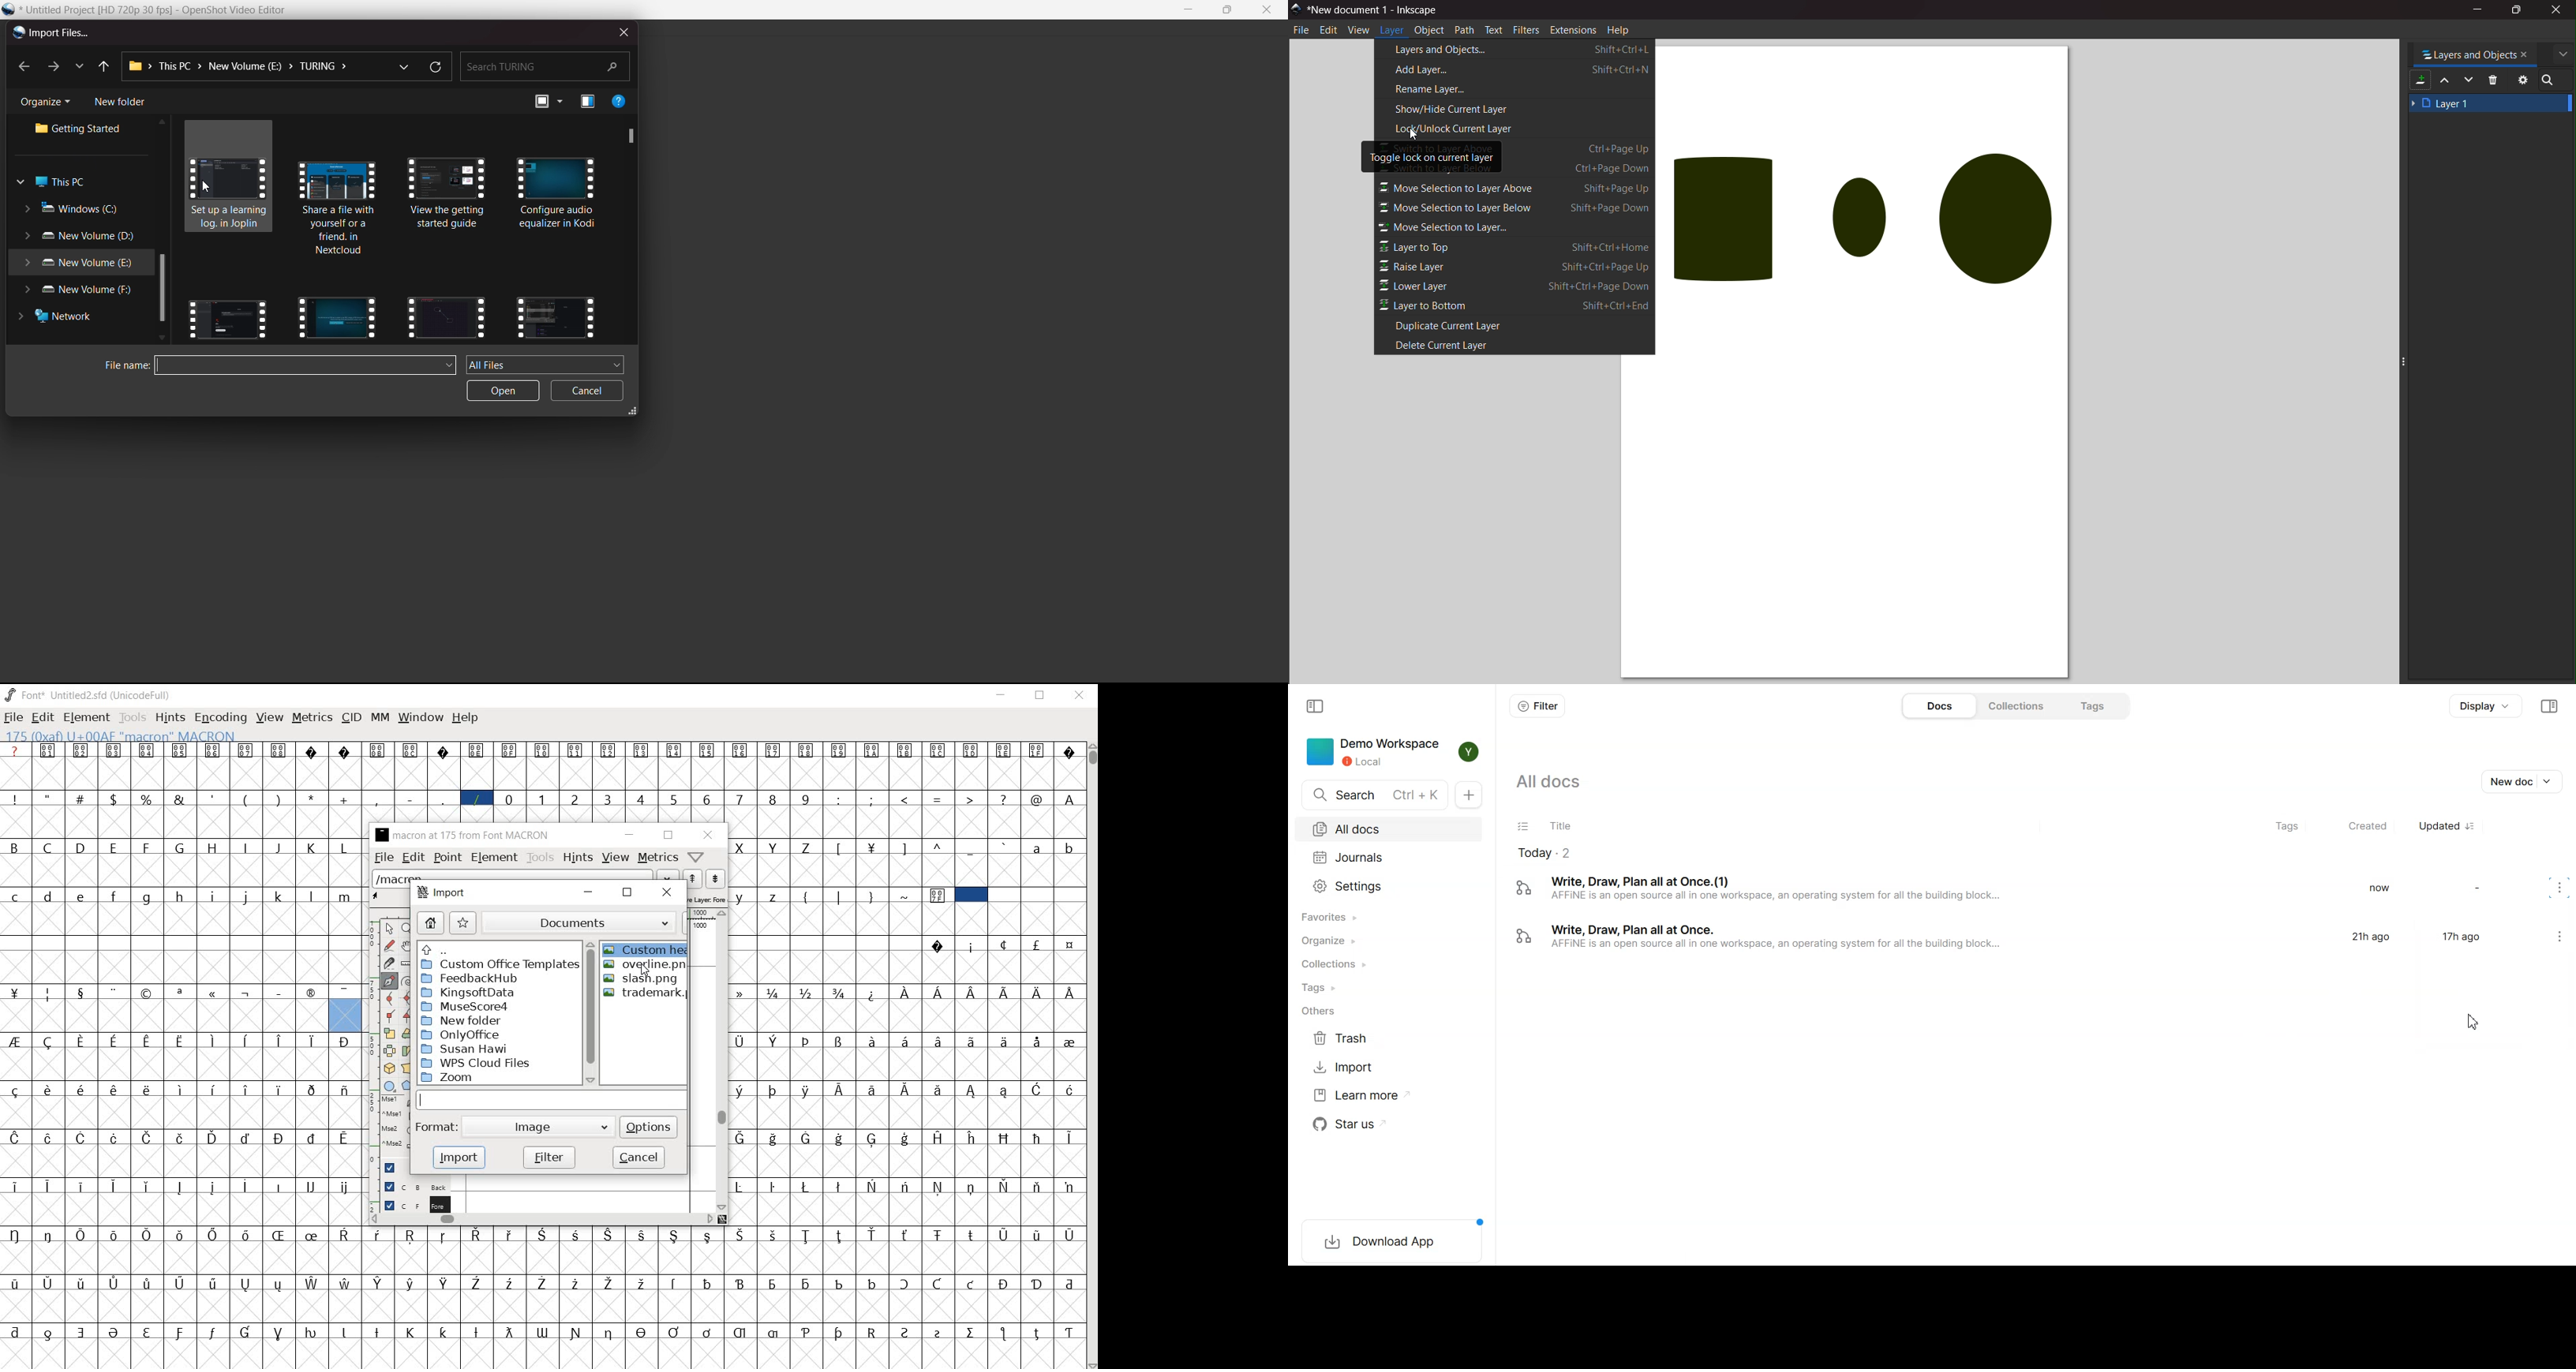  Describe the element at coordinates (1068, 1186) in the screenshot. I see `Symbol` at that location.